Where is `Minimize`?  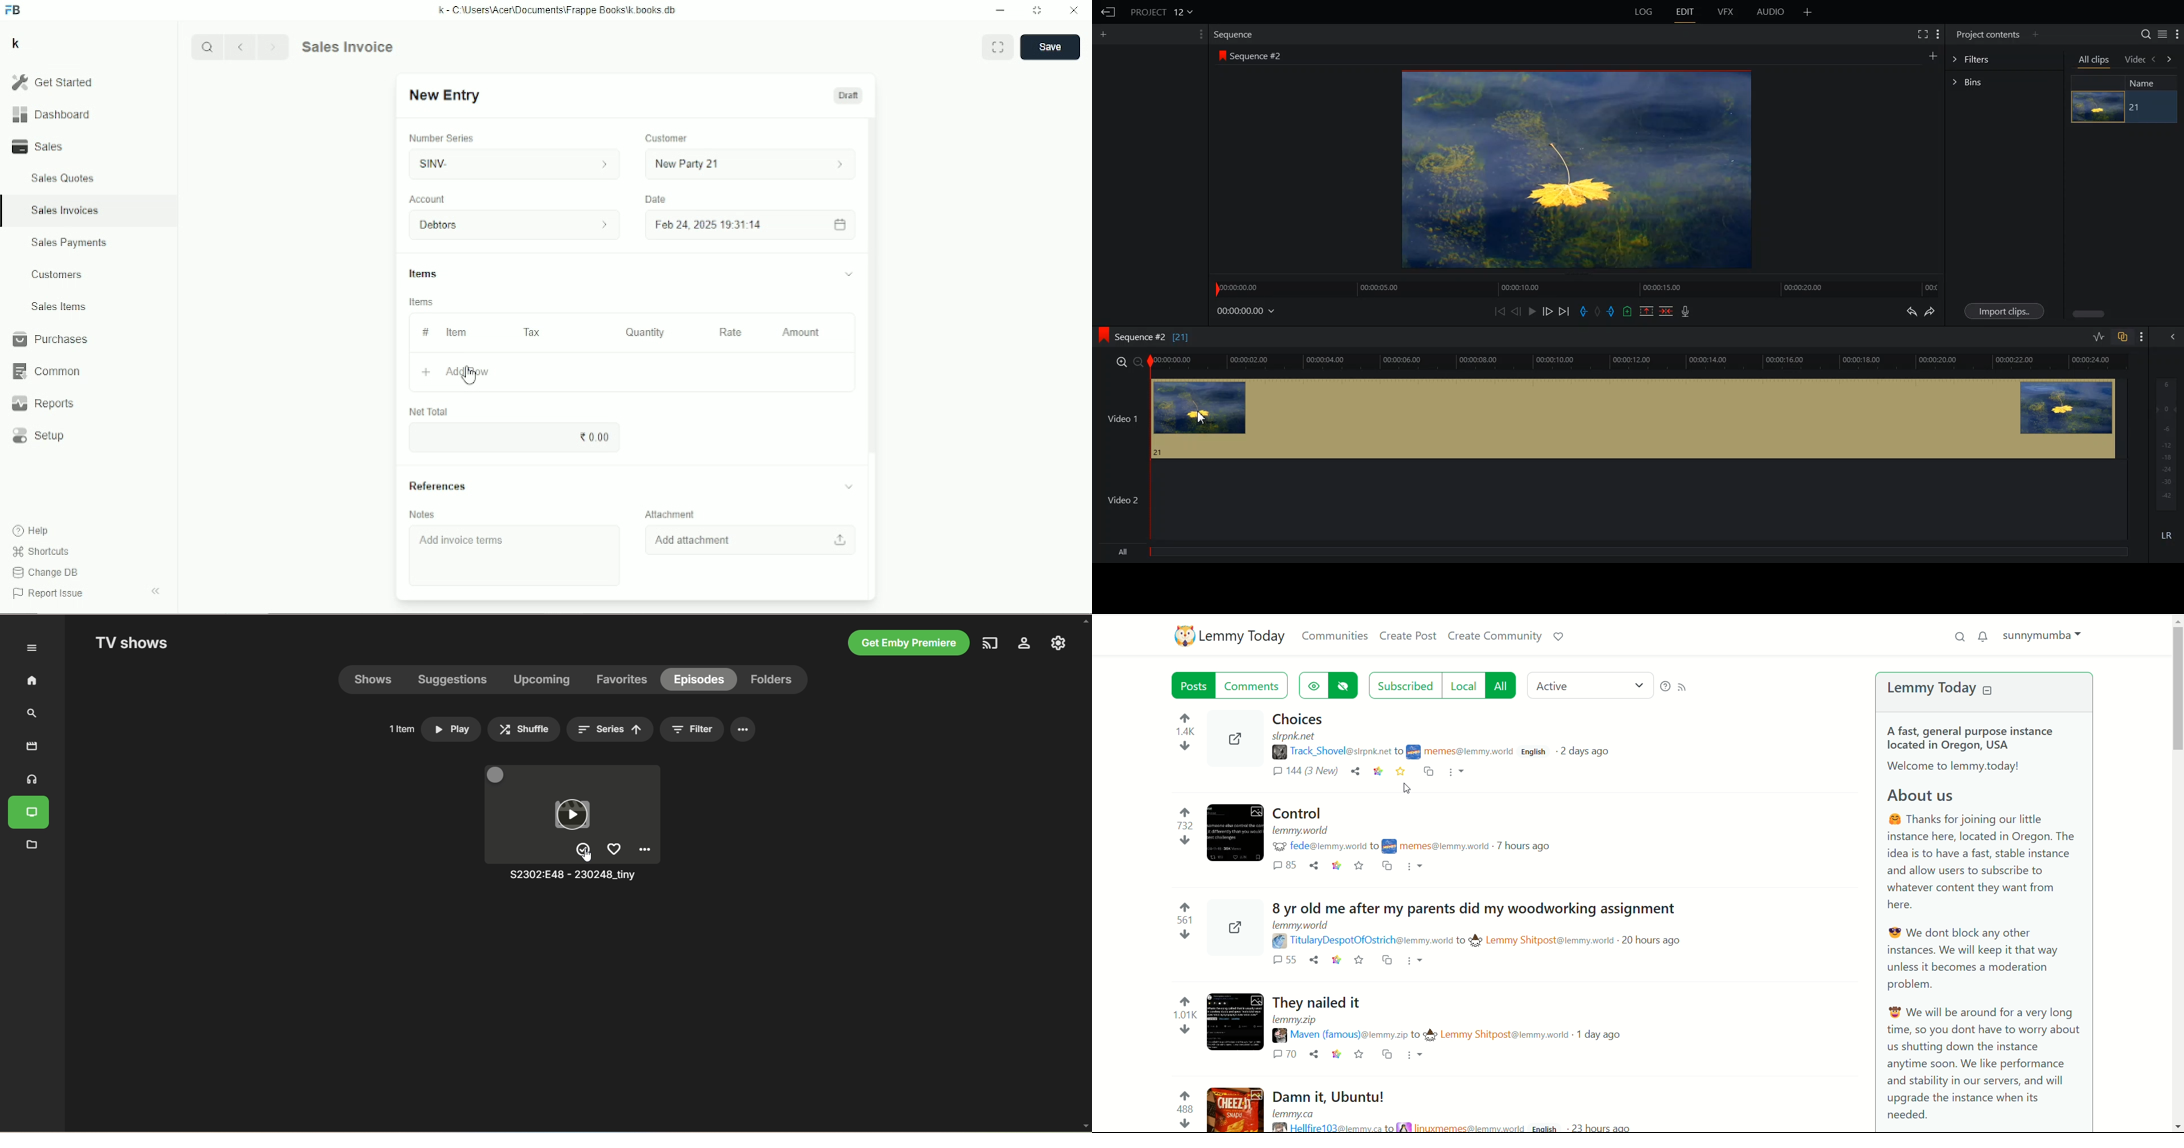
Minimize is located at coordinates (1000, 11).